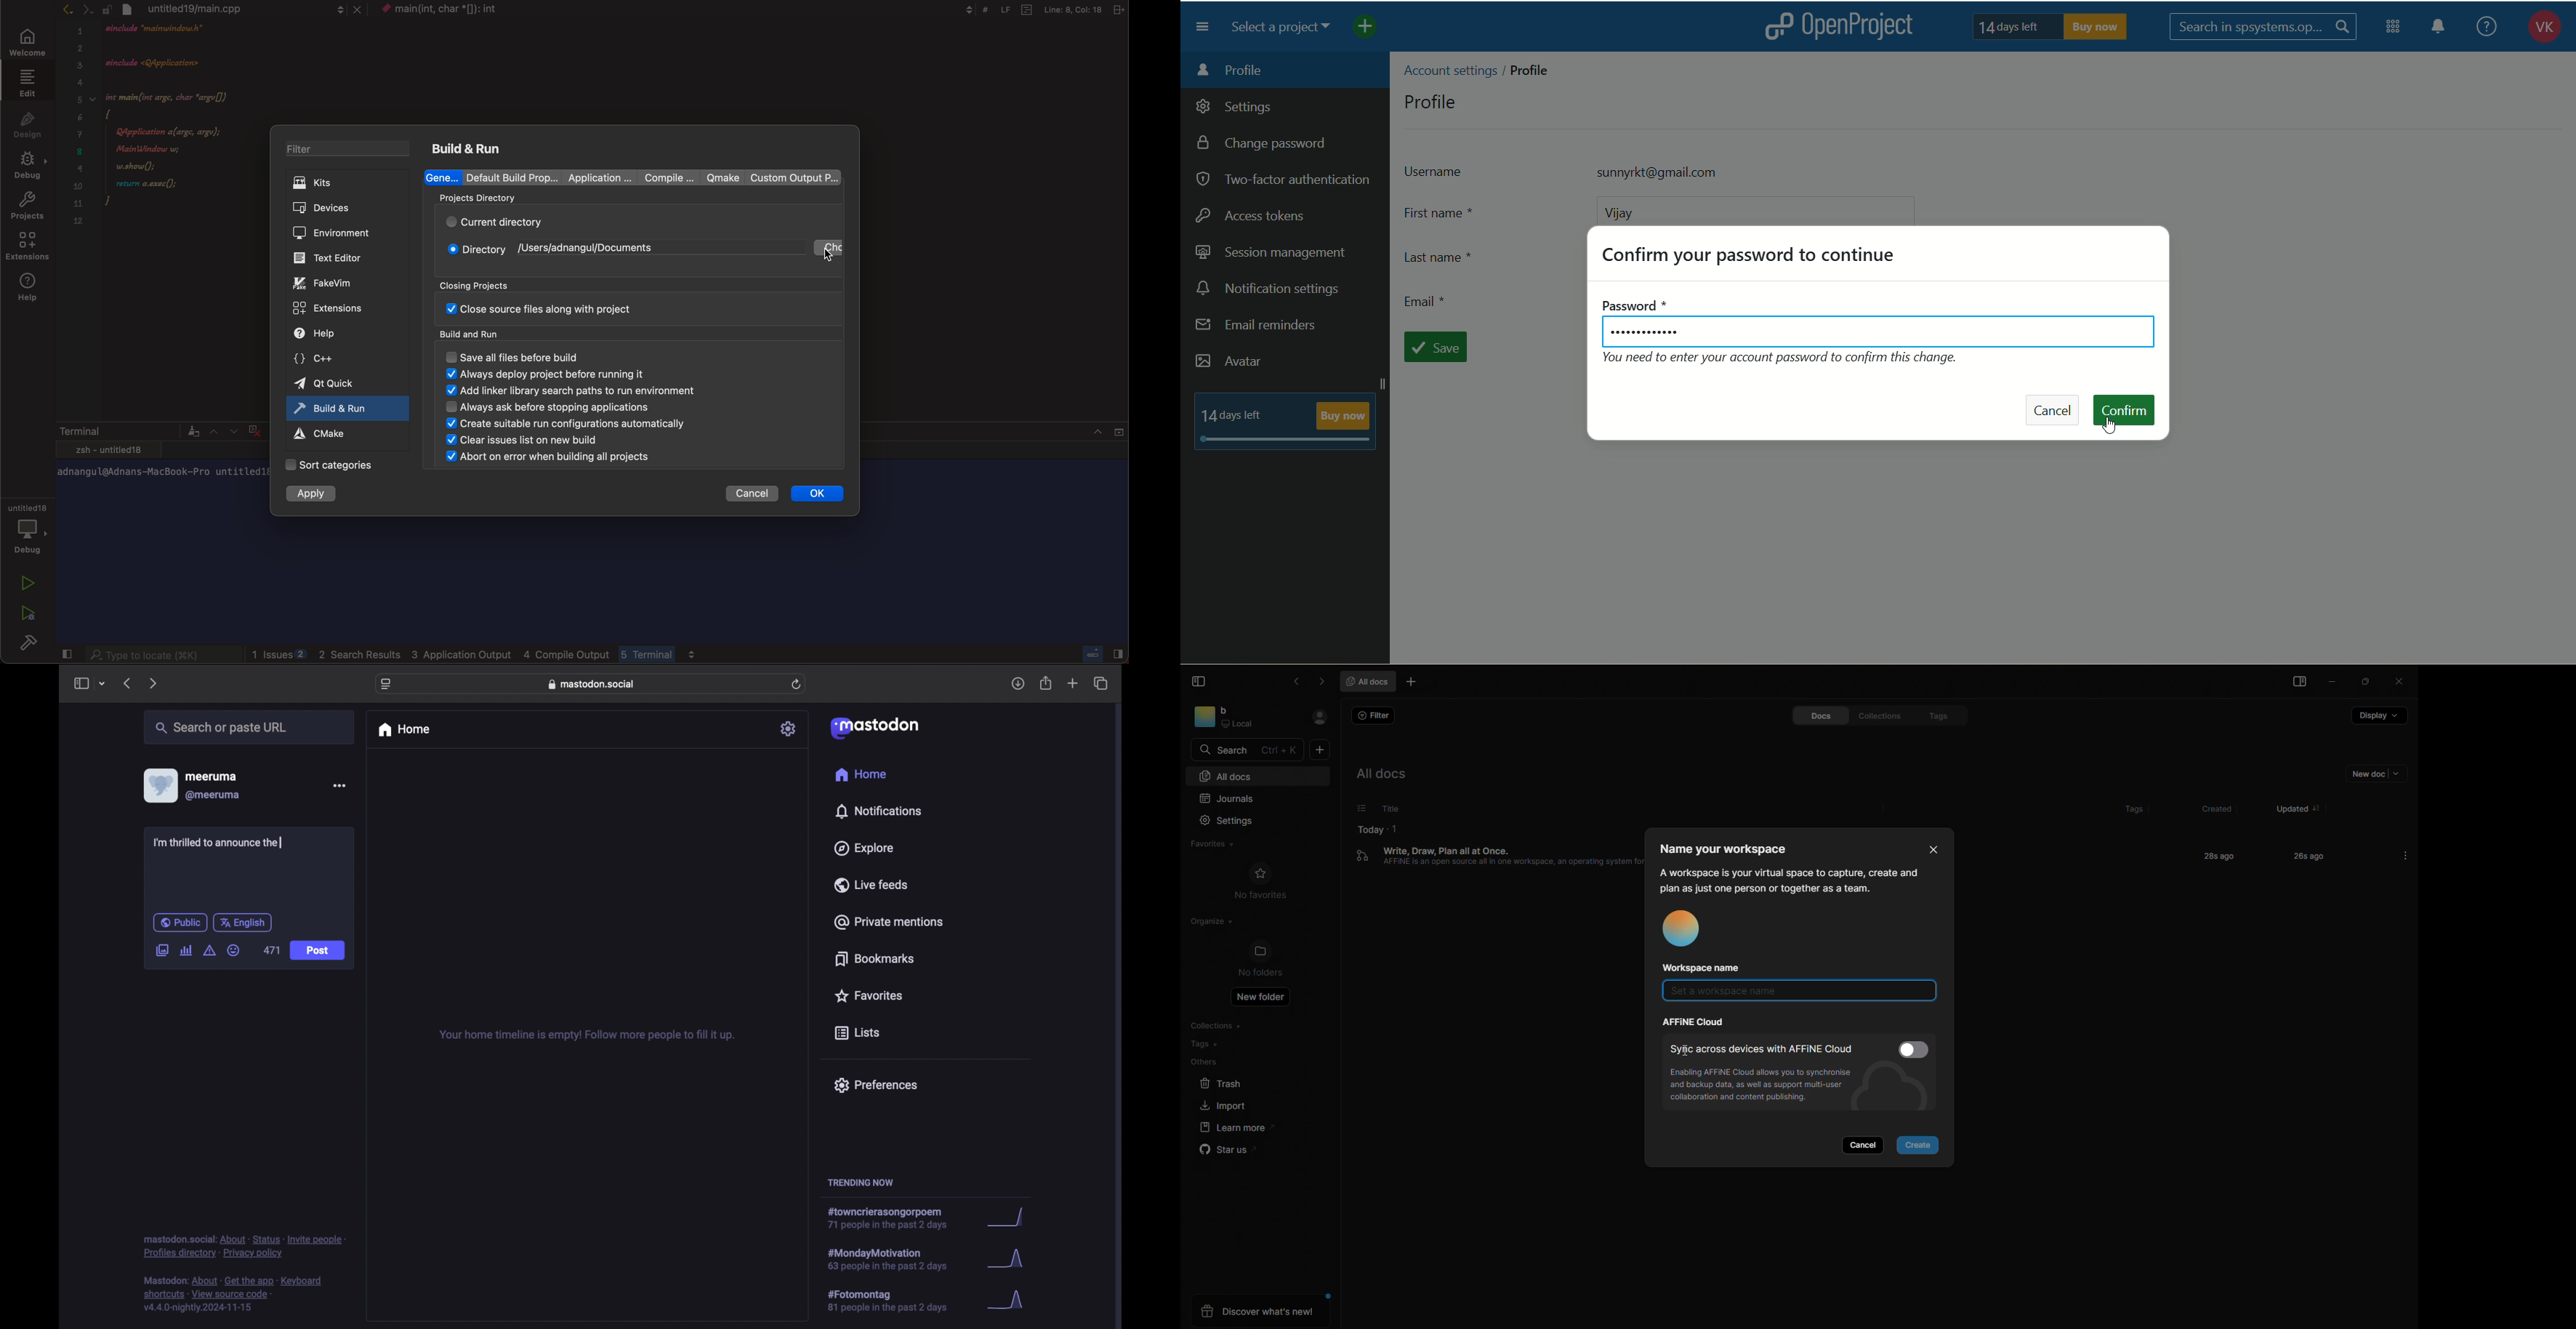 This screenshot has width=2576, height=1344. What do you see at coordinates (599, 178) in the screenshot?
I see `Application ` at bounding box center [599, 178].